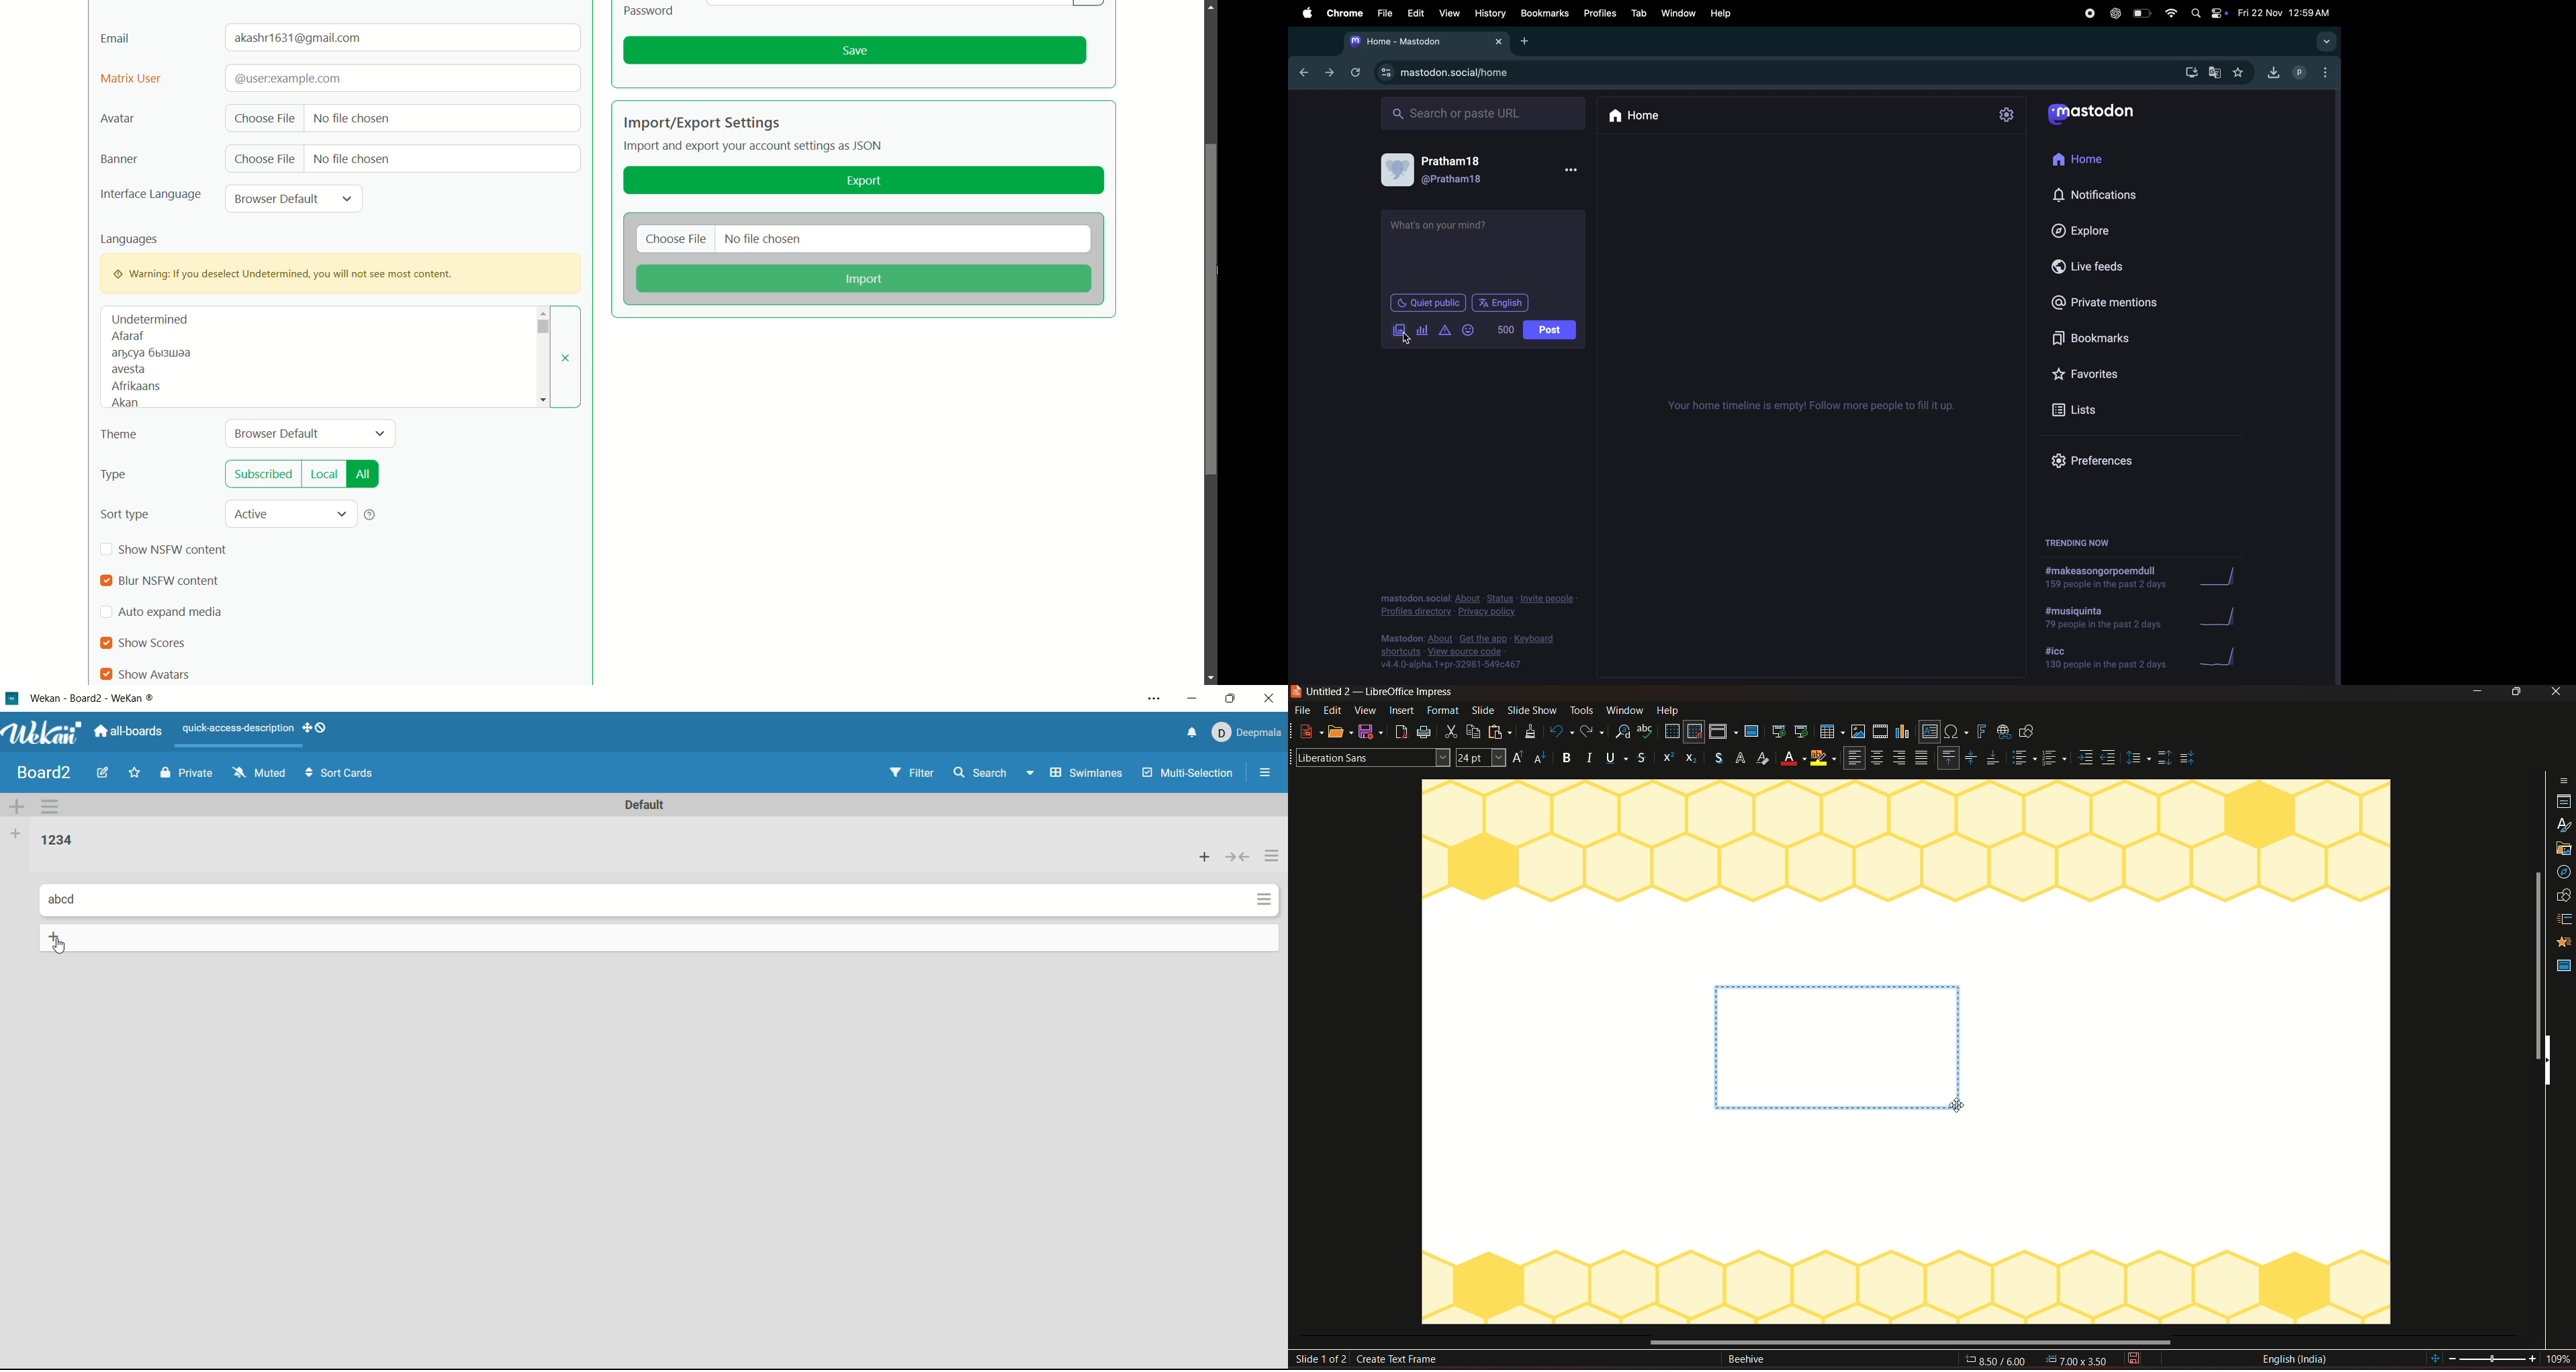 The image size is (2576, 1372). Describe the element at coordinates (2494, 1359) in the screenshot. I see `edit zoom` at that location.